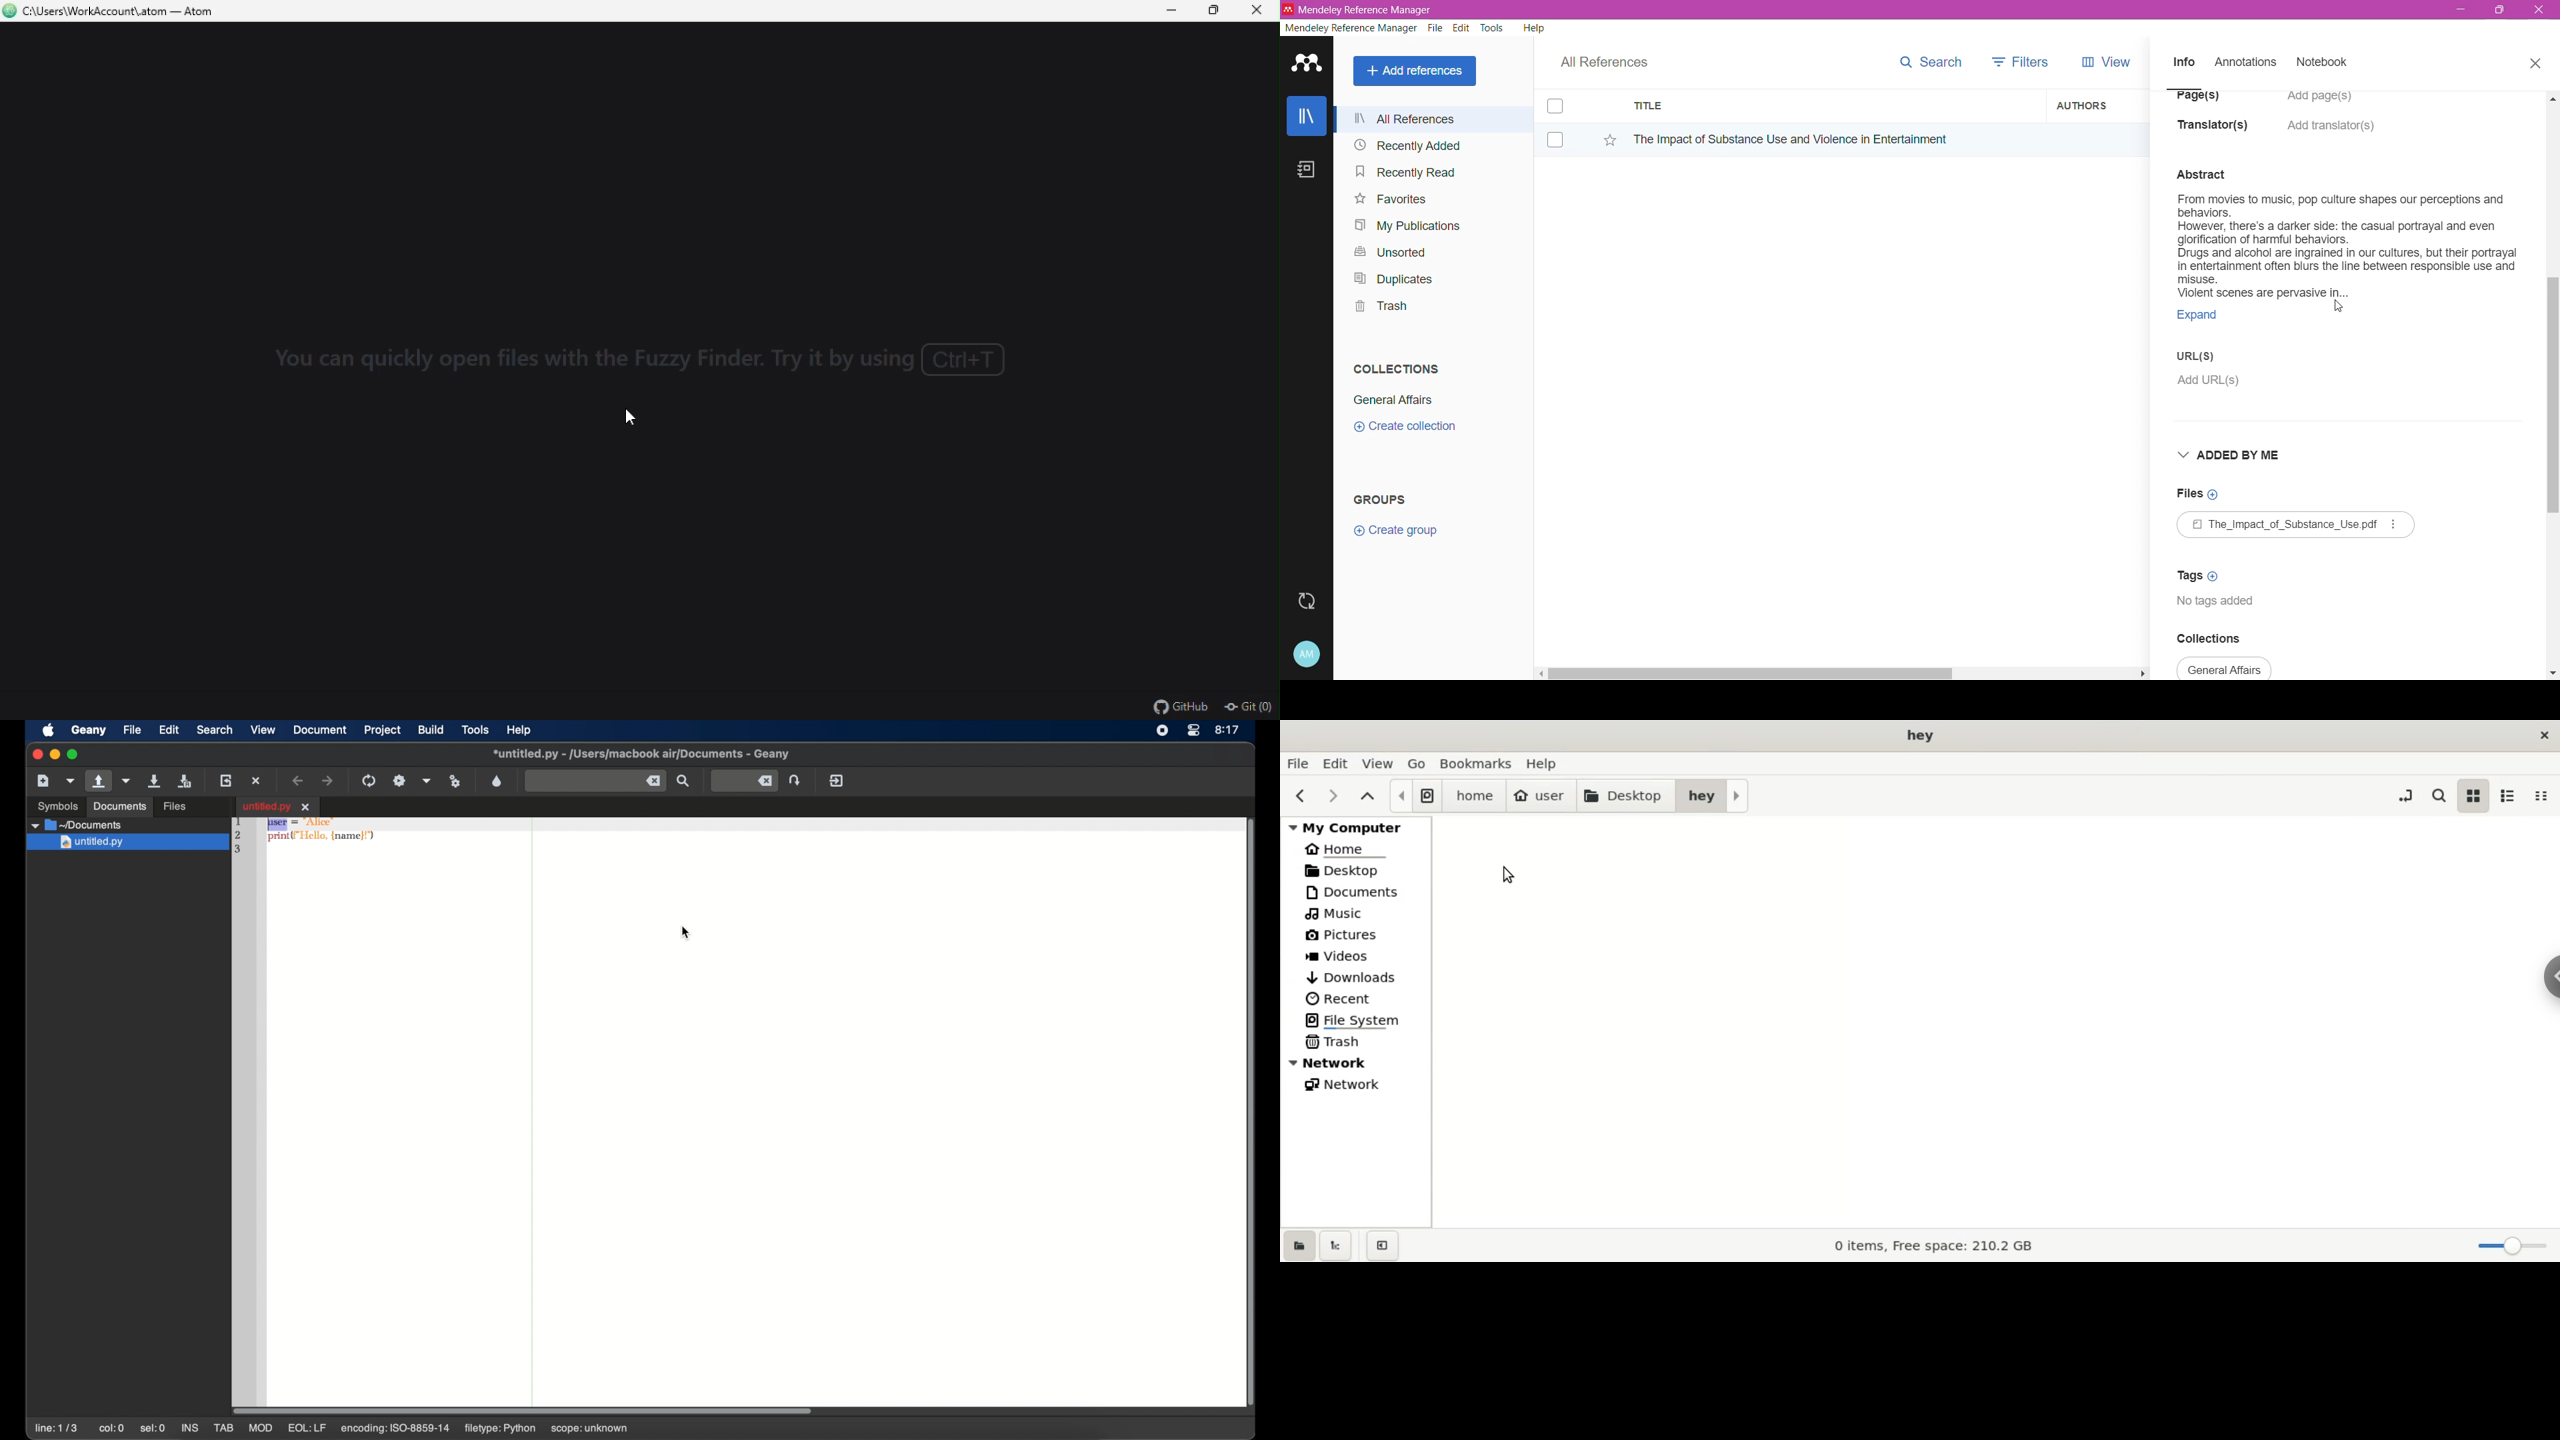  Describe the element at coordinates (1356, 1021) in the screenshot. I see `file system` at that location.